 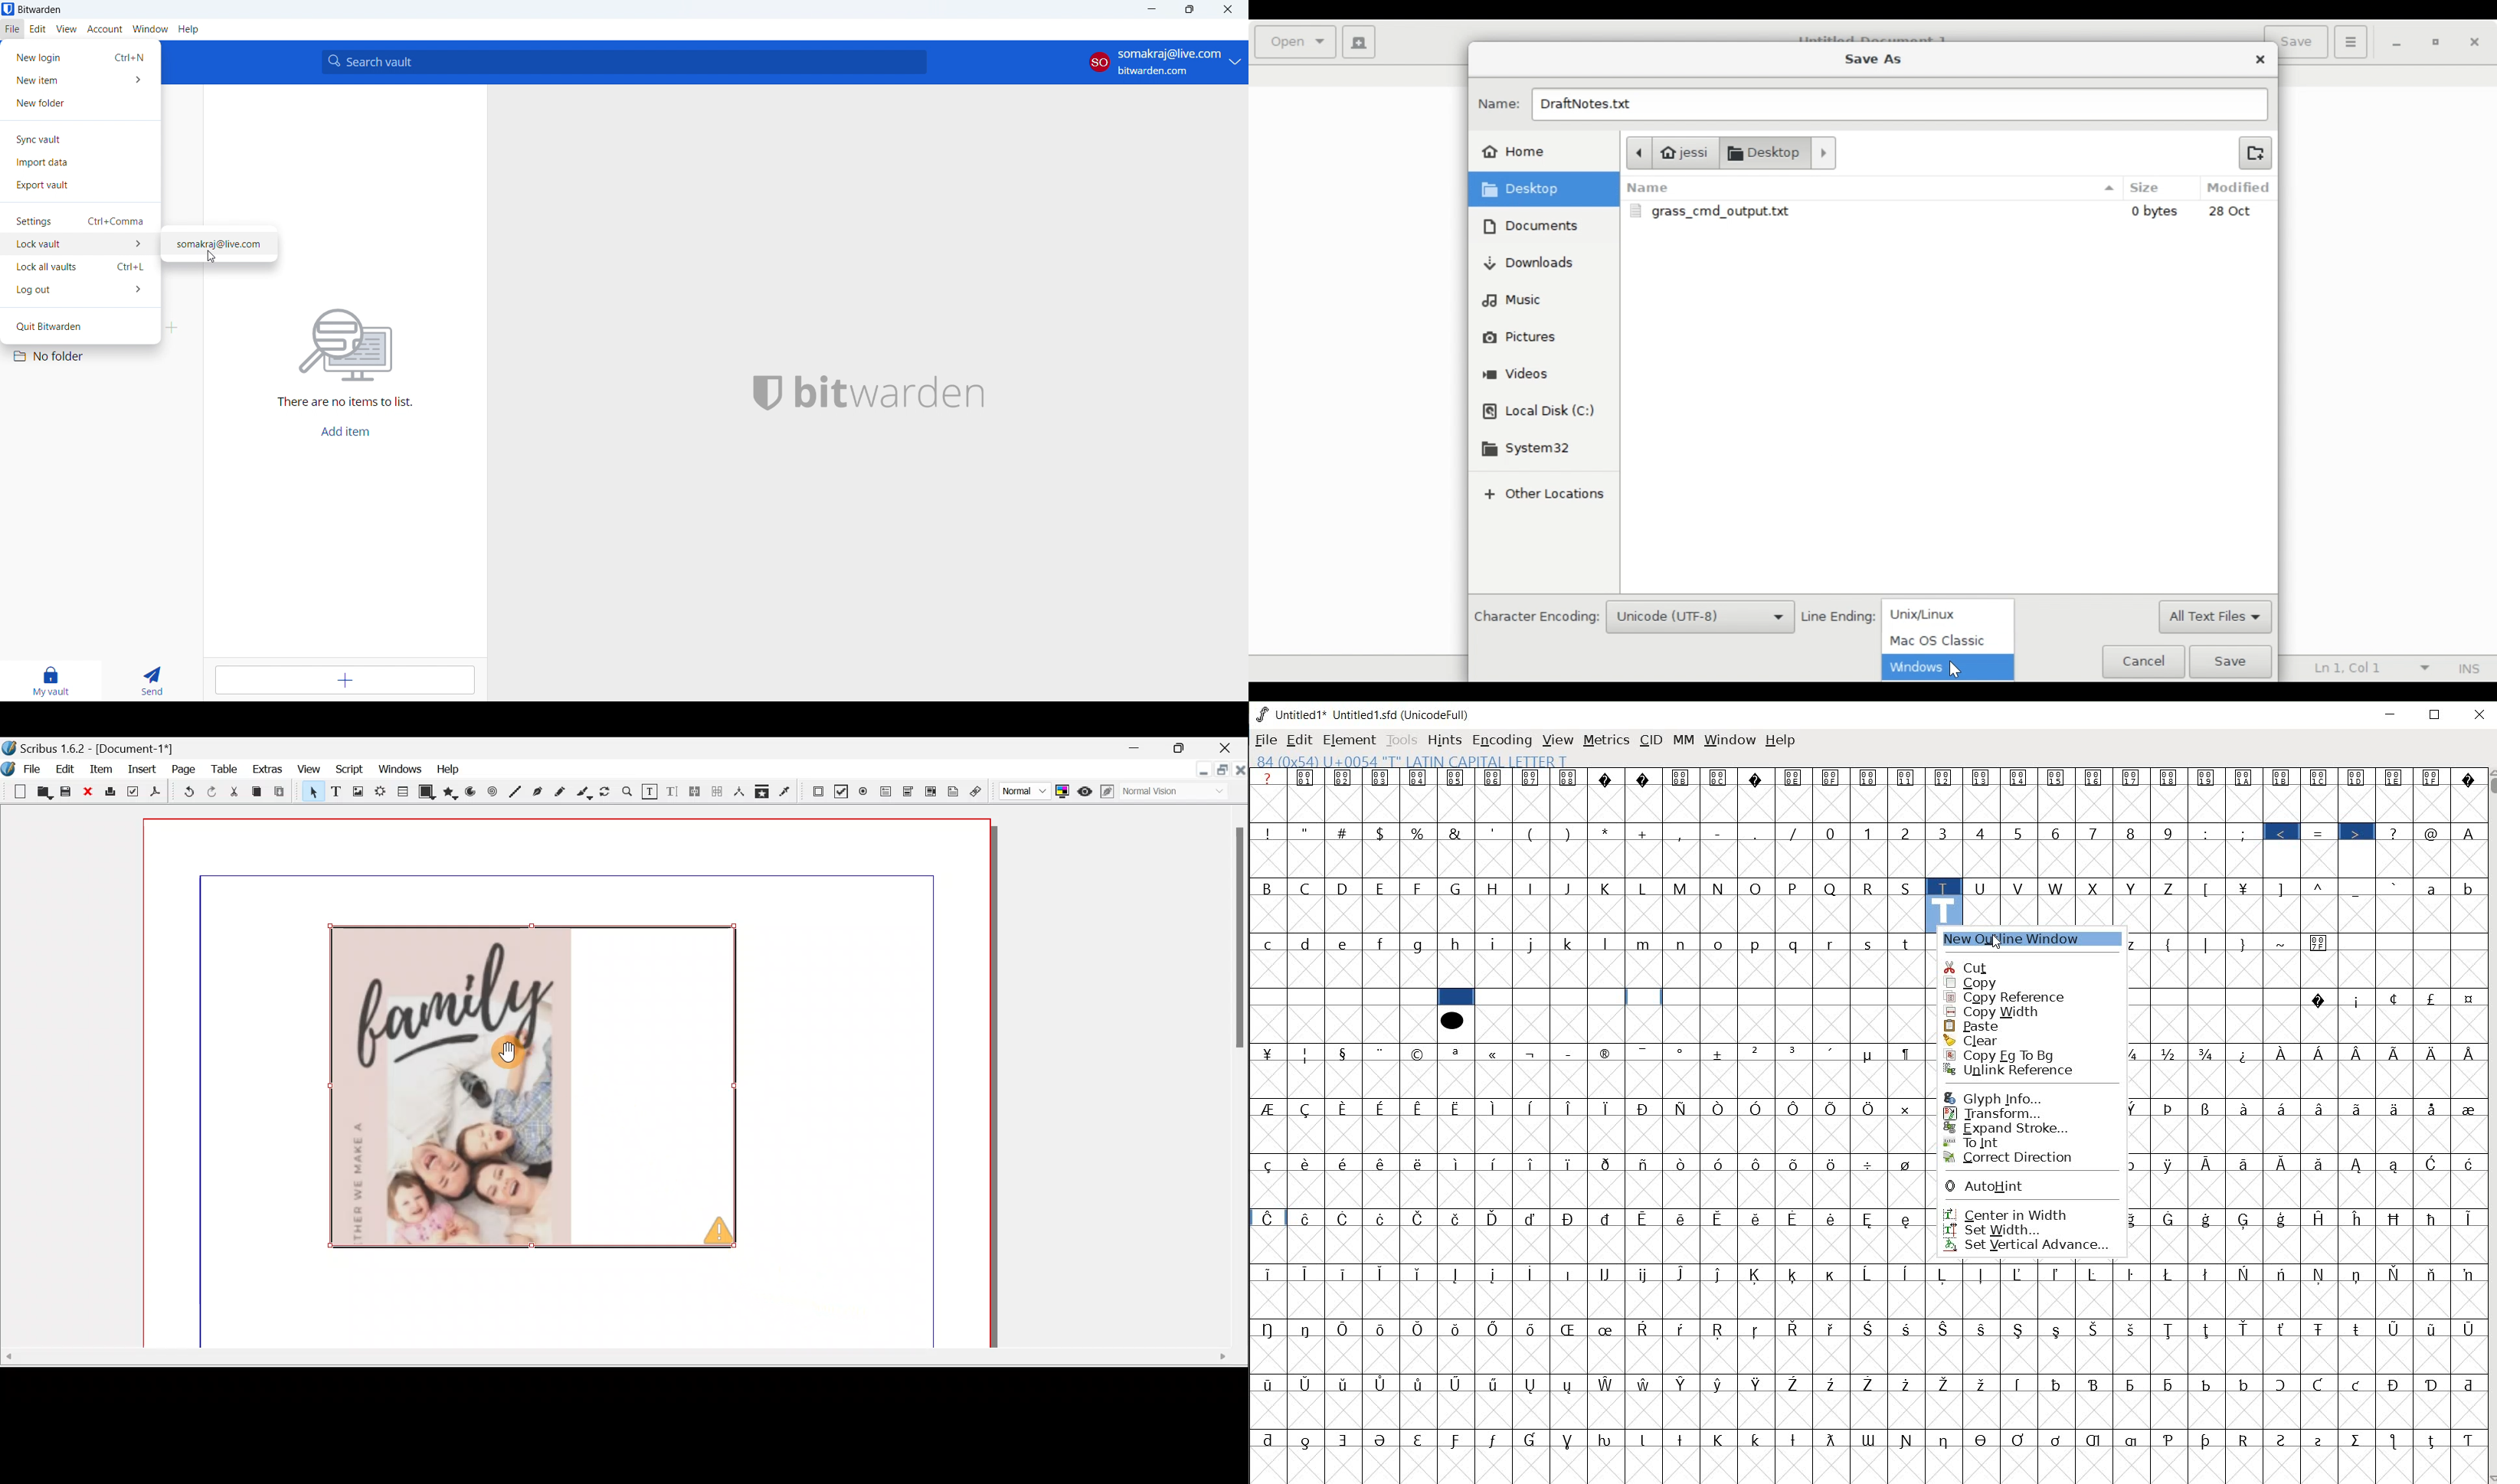 I want to click on Symbol, so click(x=1608, y=1438).